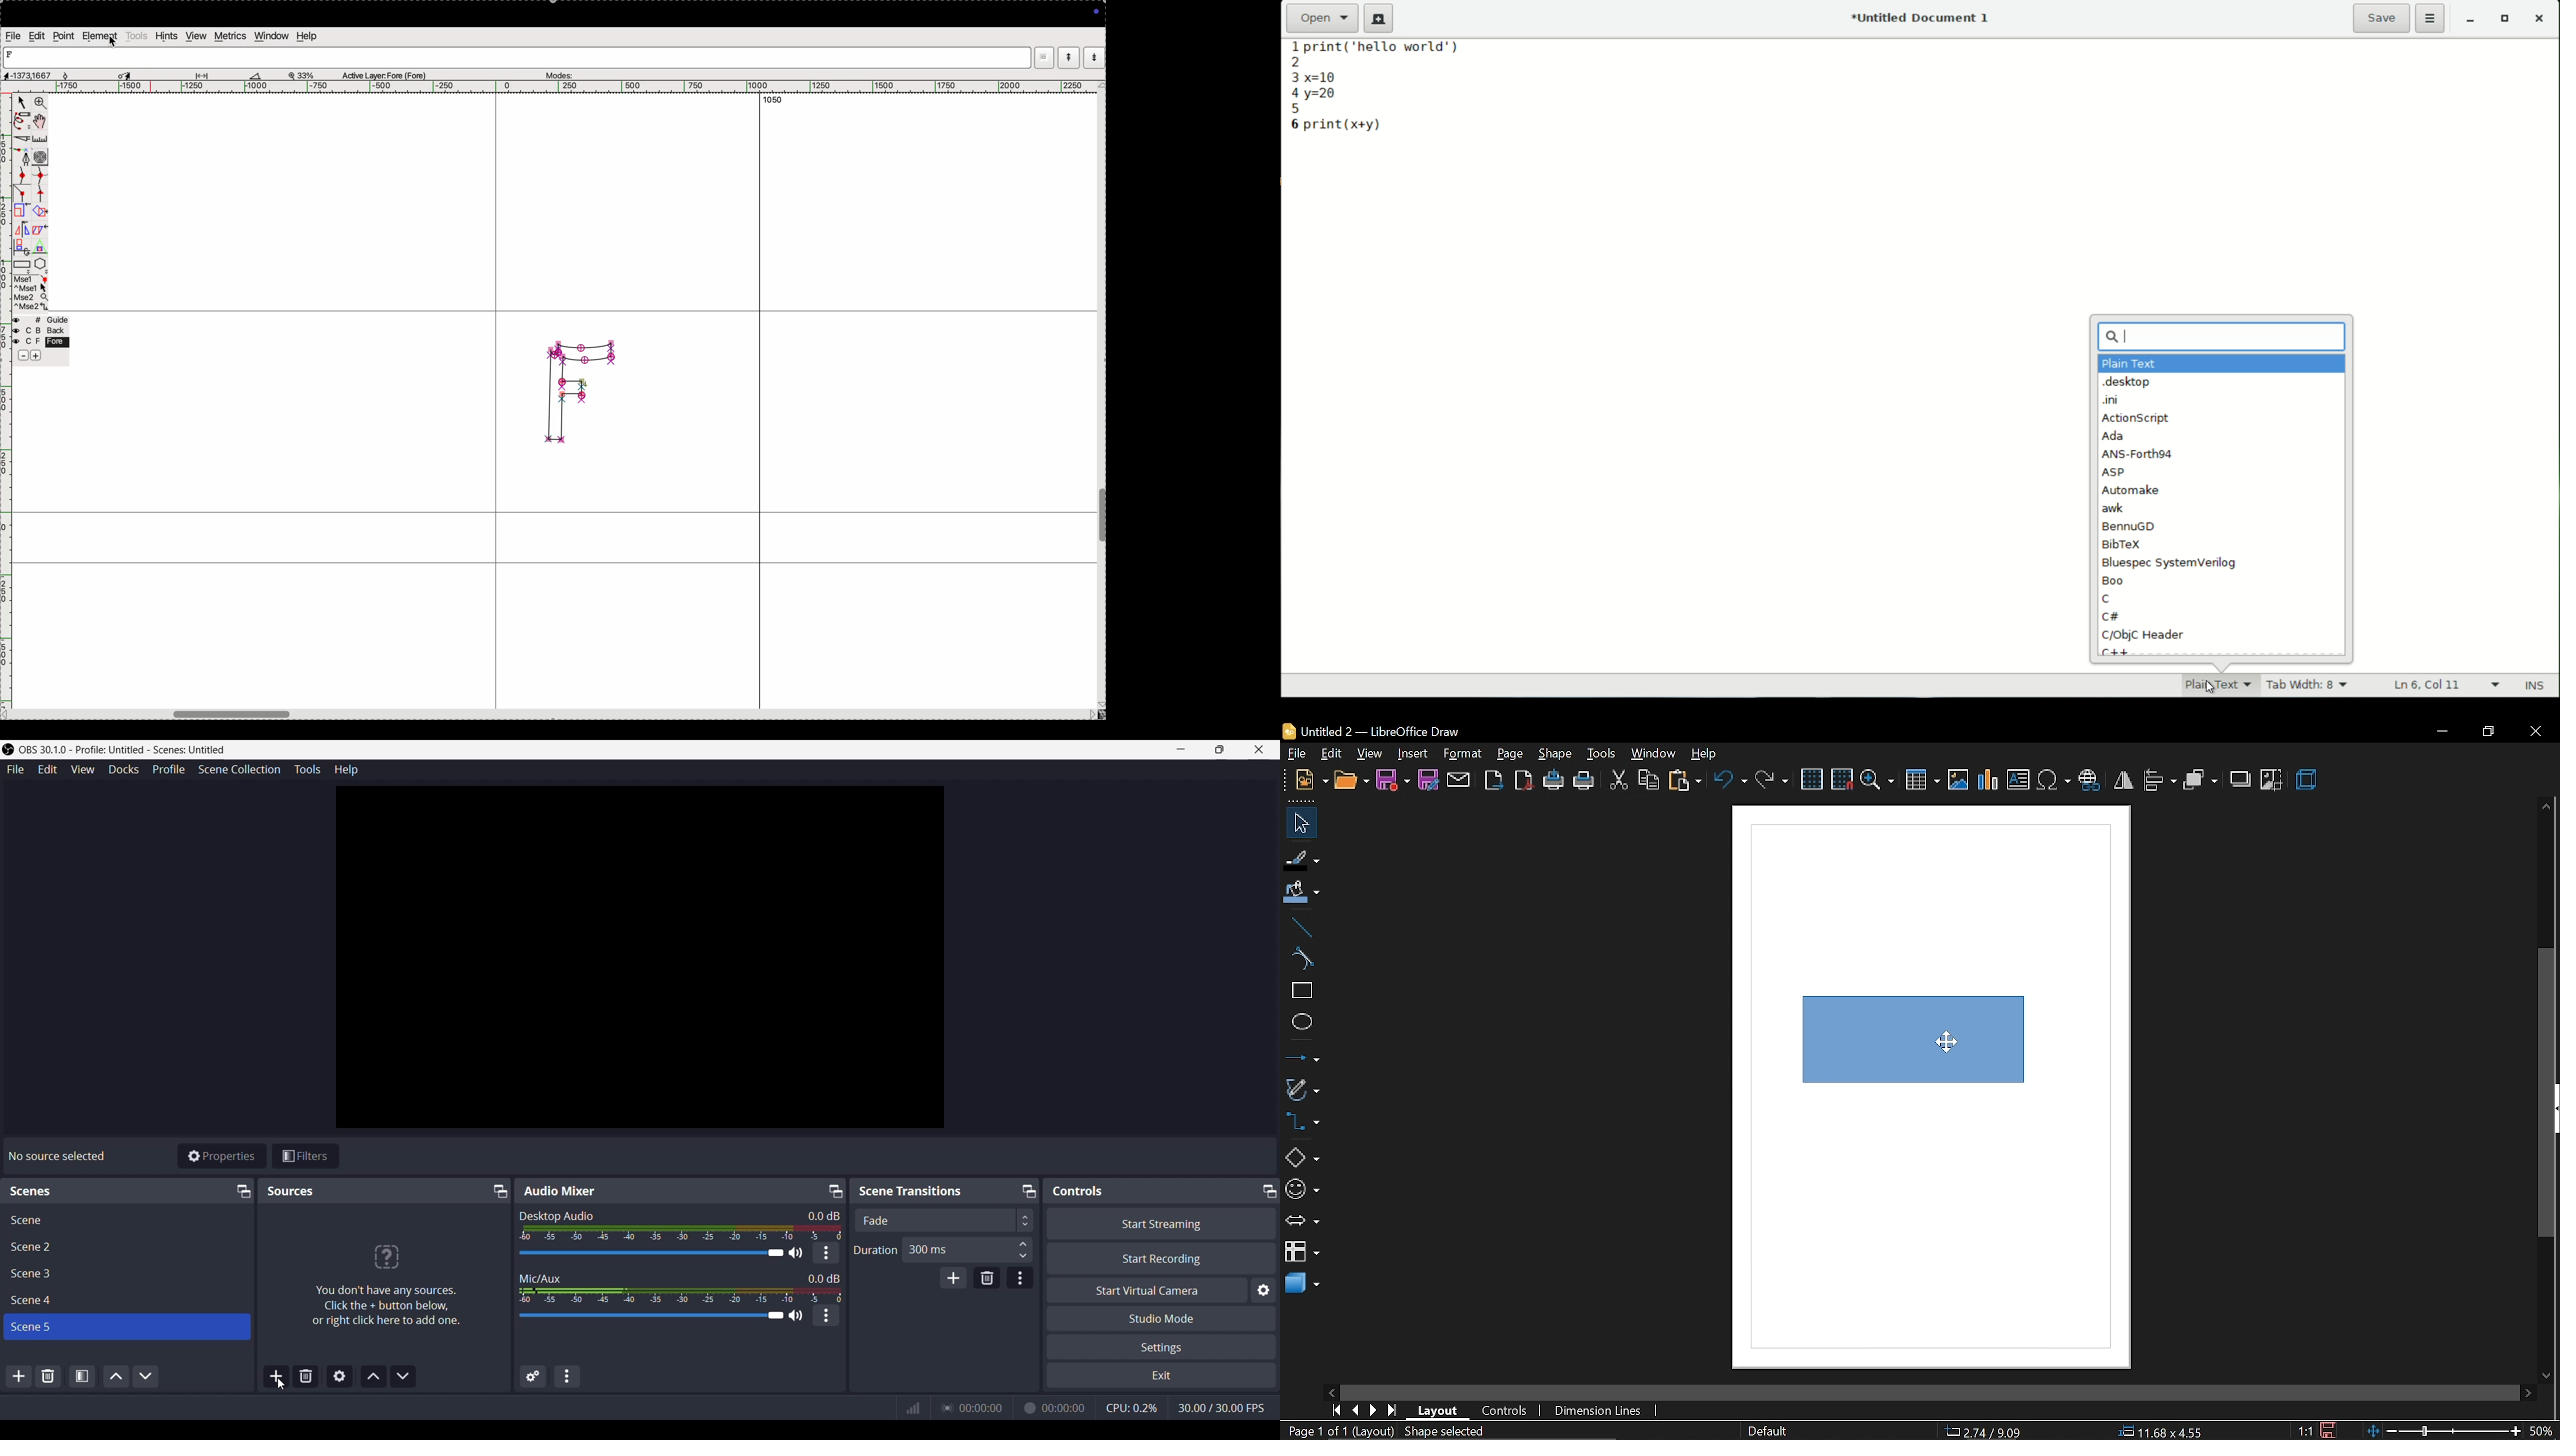 Image resolution: width=2576 pixels, height=1456 pixels. I want to click on save, so click(2330, 1429).